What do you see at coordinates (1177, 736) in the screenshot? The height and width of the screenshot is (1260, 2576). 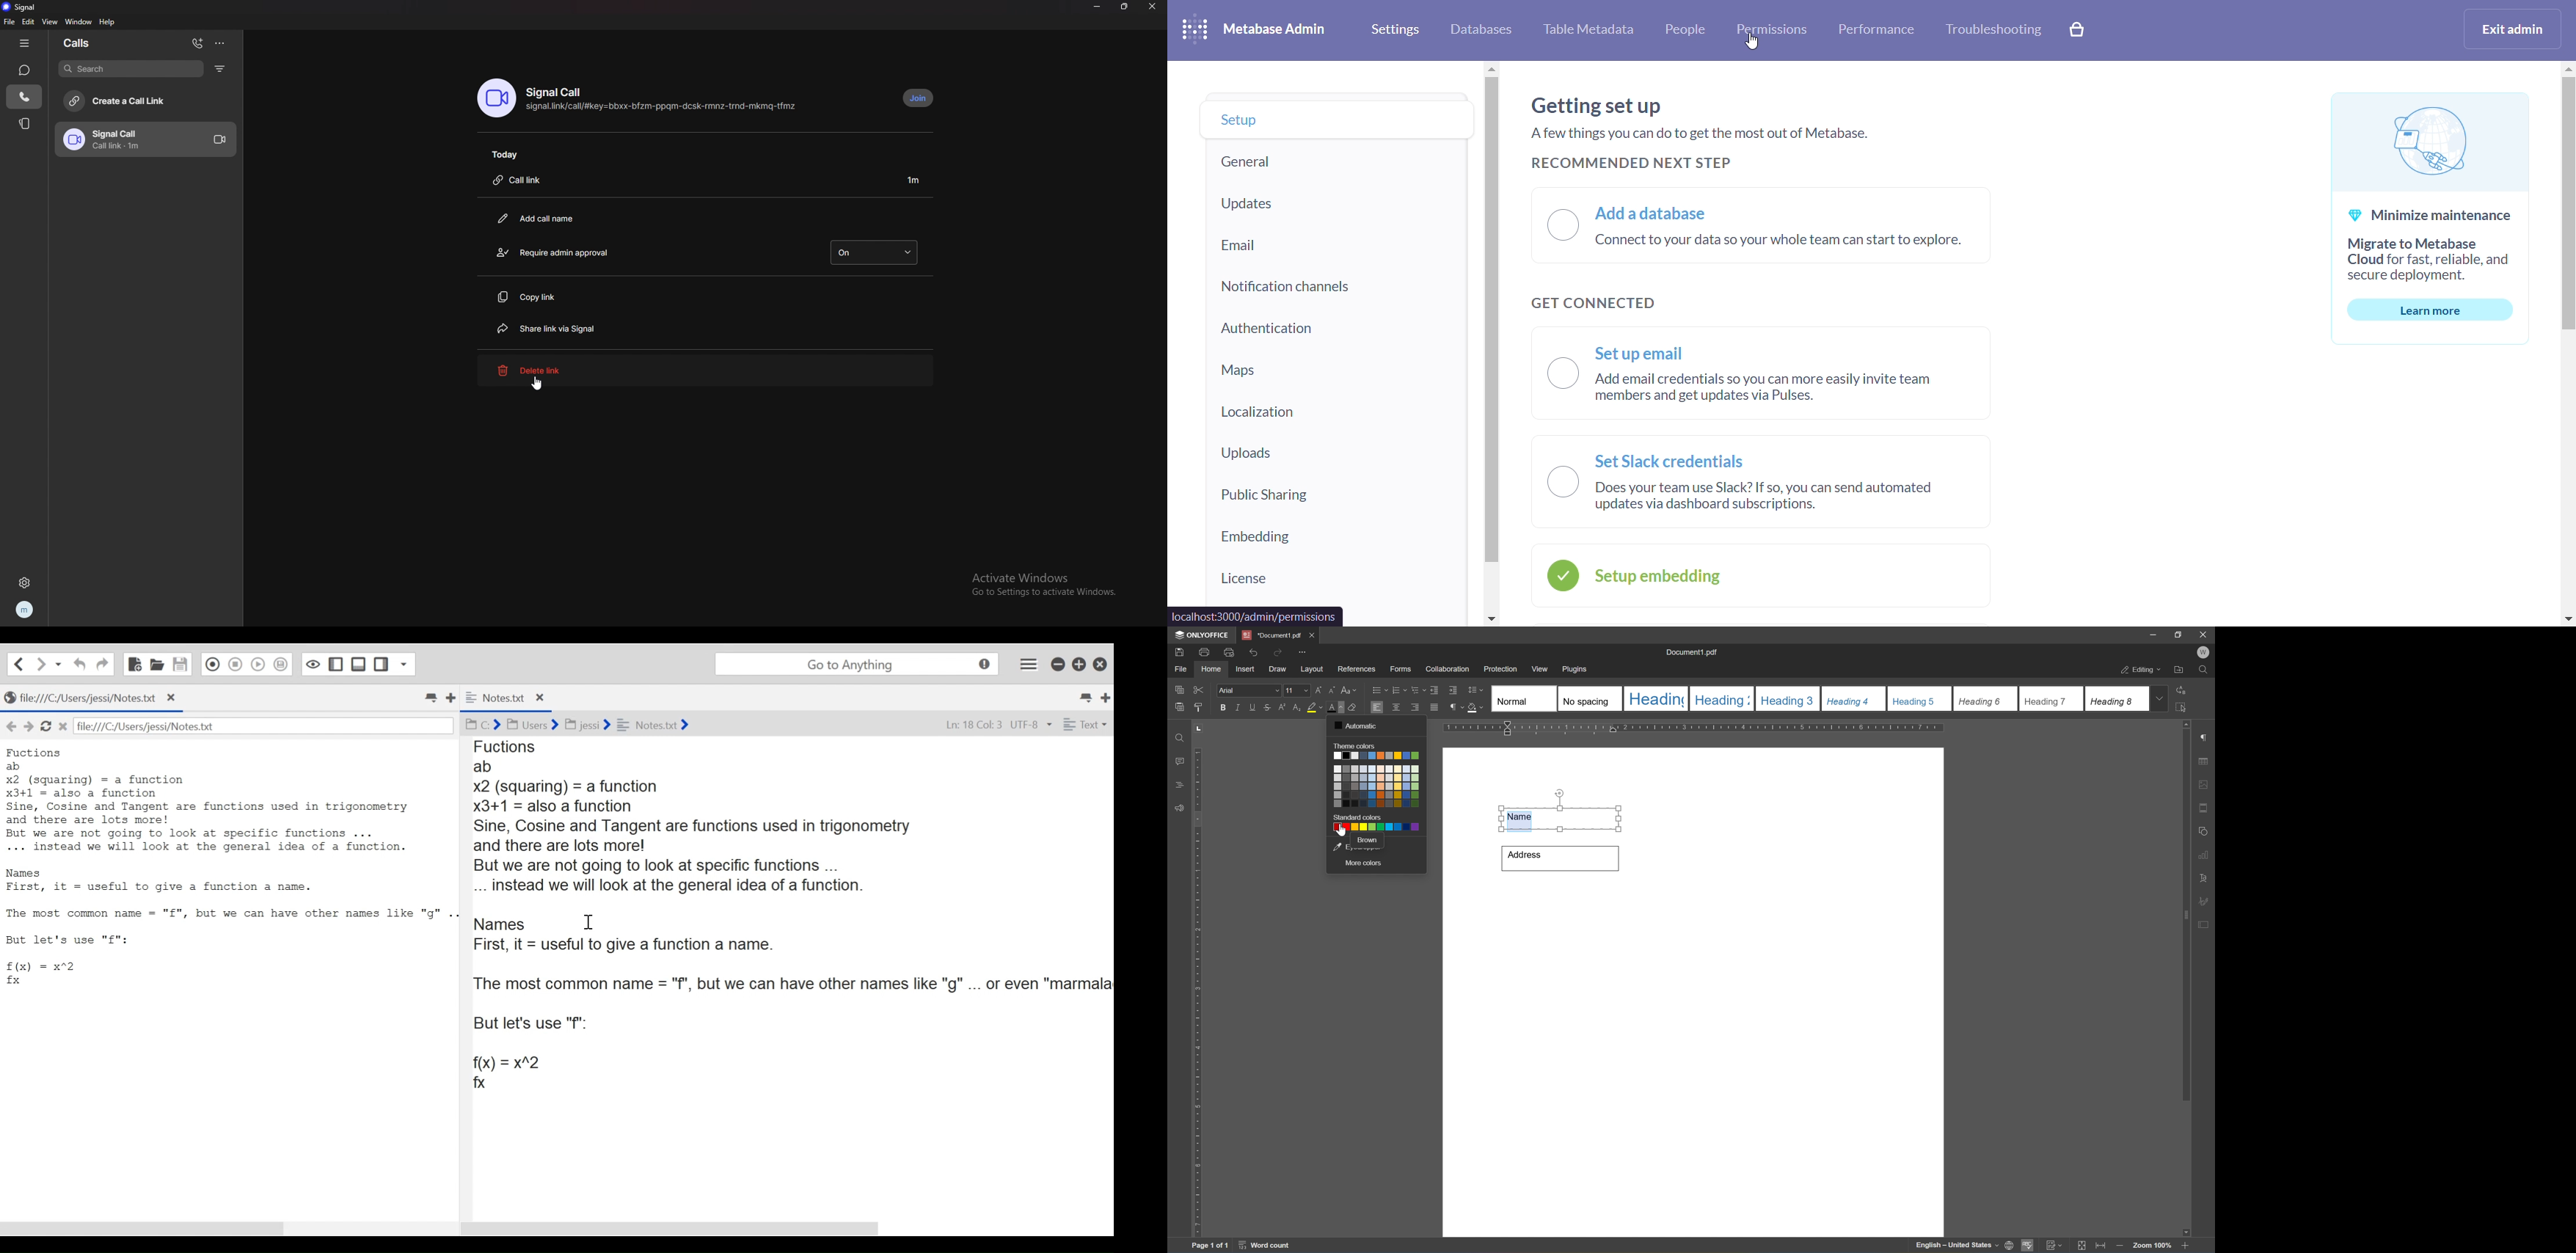 I see `find` at bounding box center [1177, 736].